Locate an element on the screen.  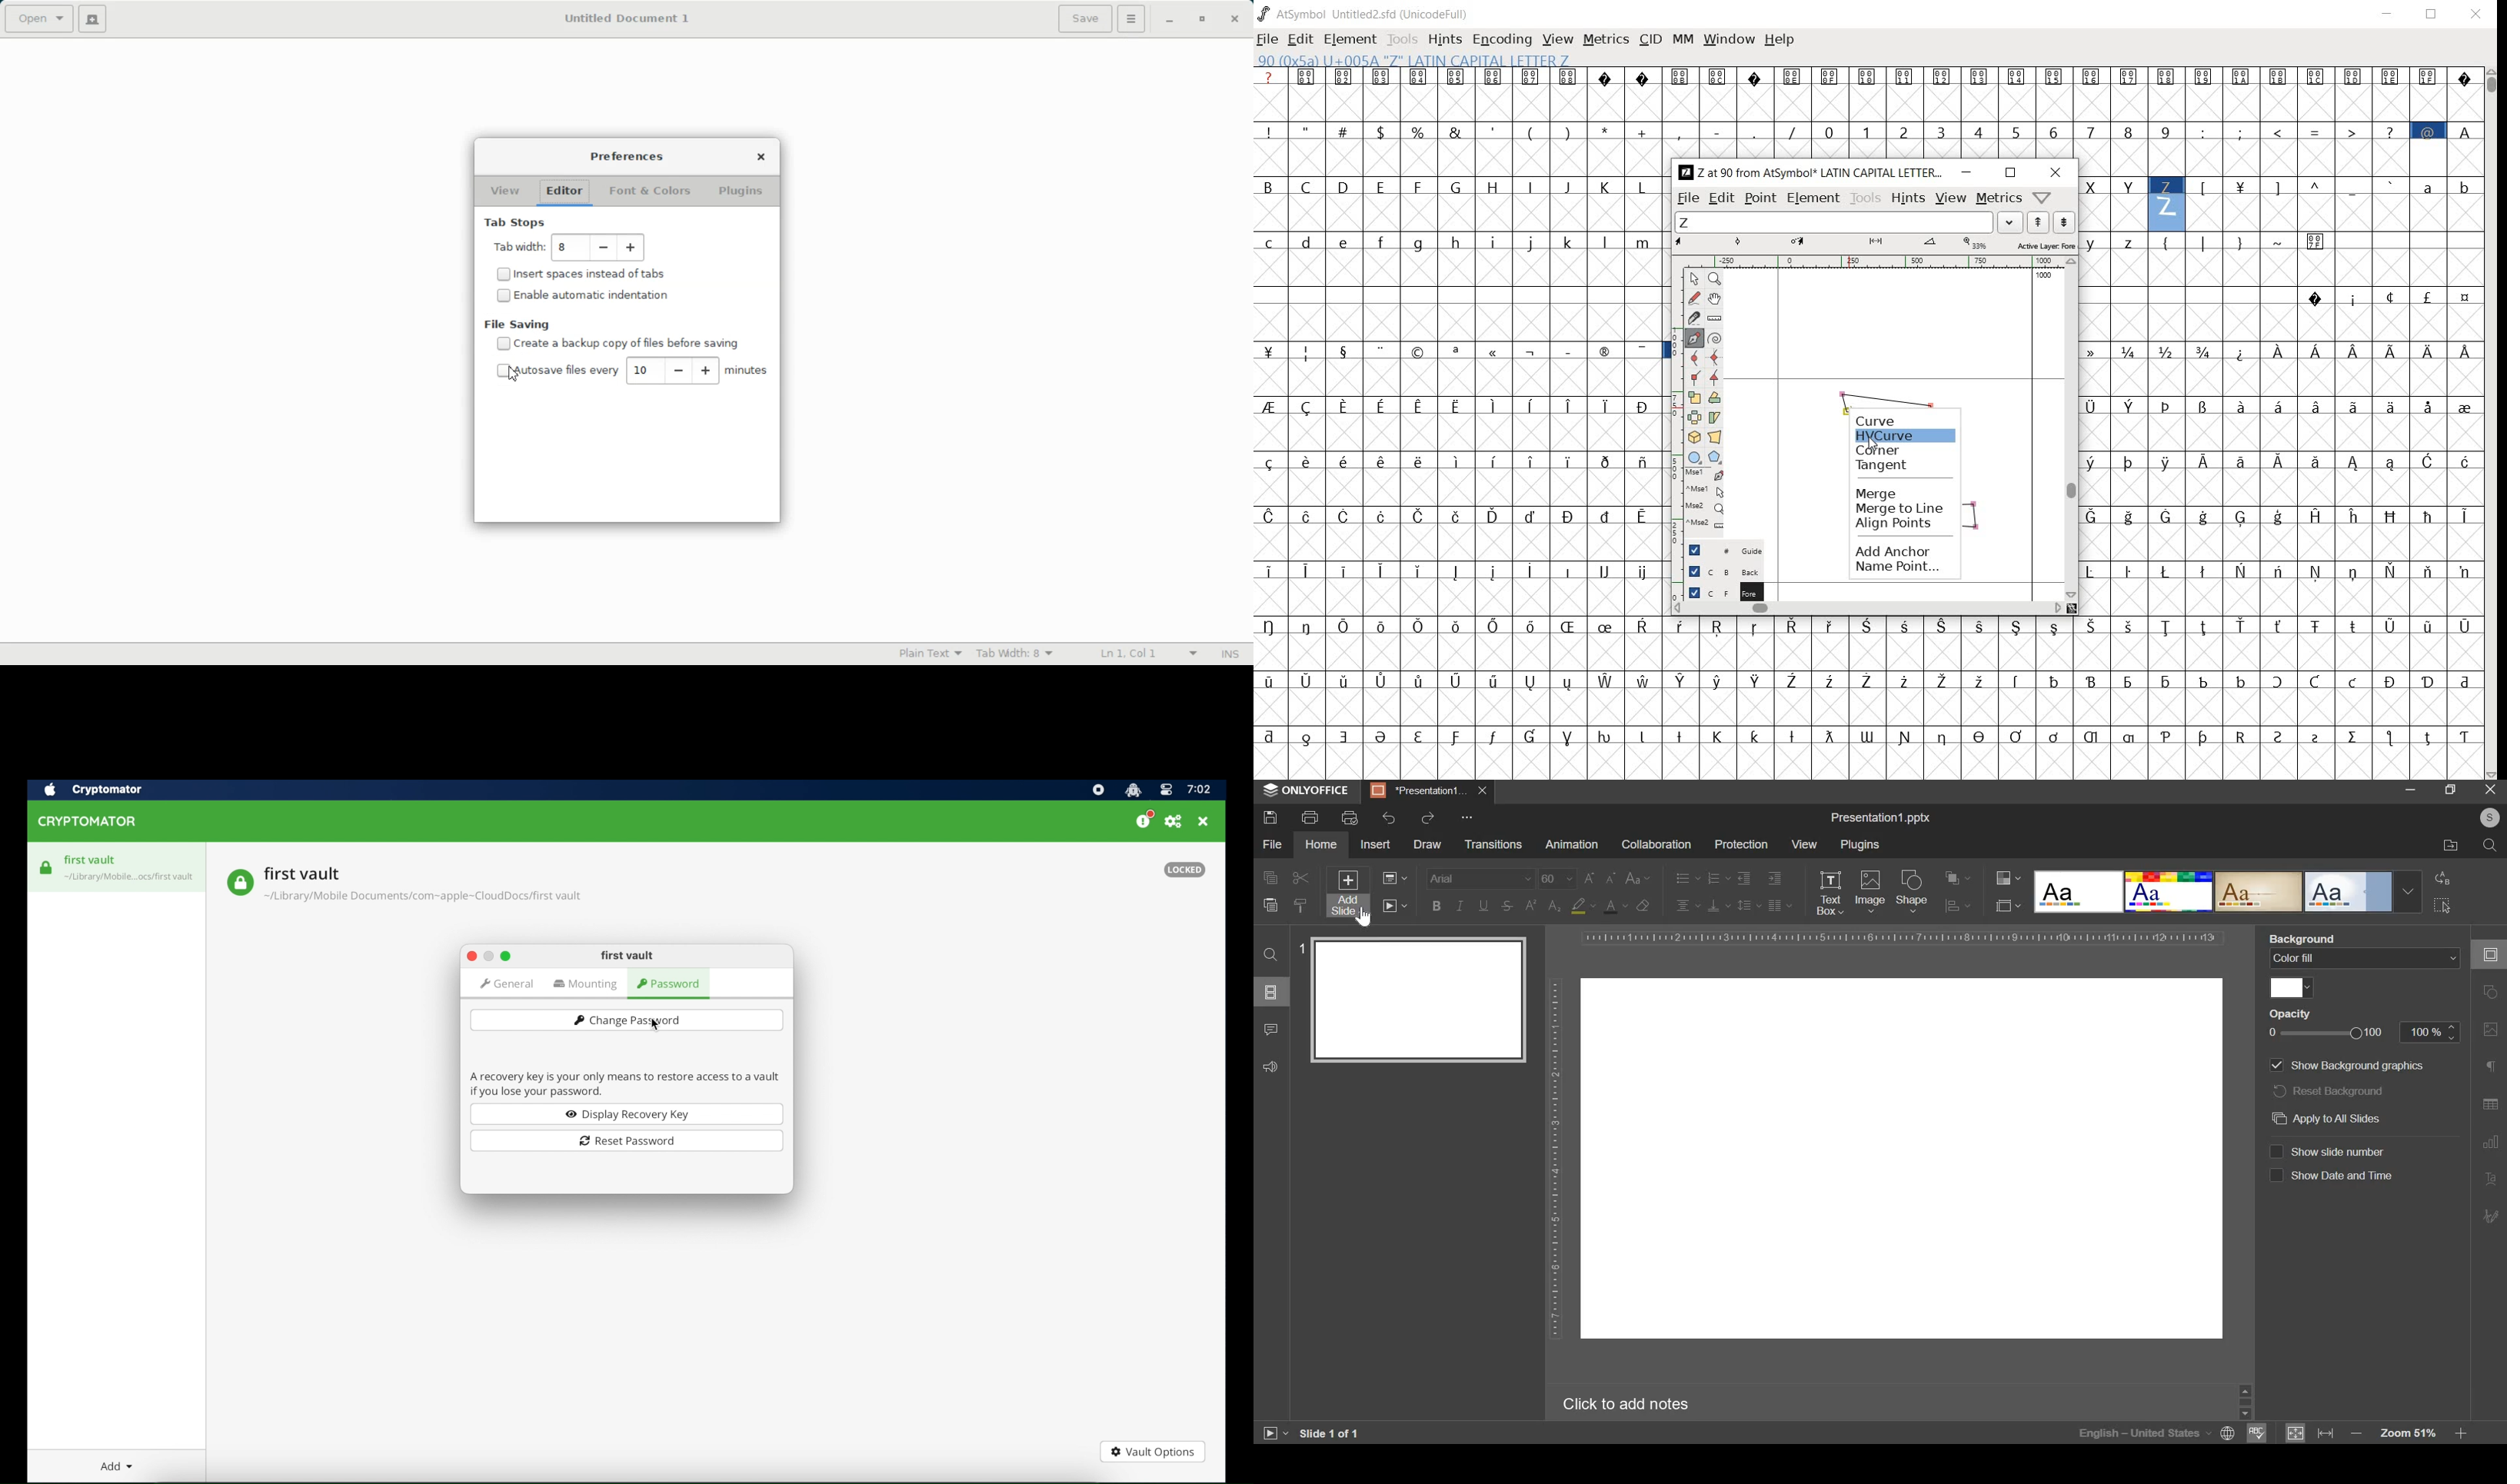
change whether spiro is active or not is located at coordinates (1714, 337).